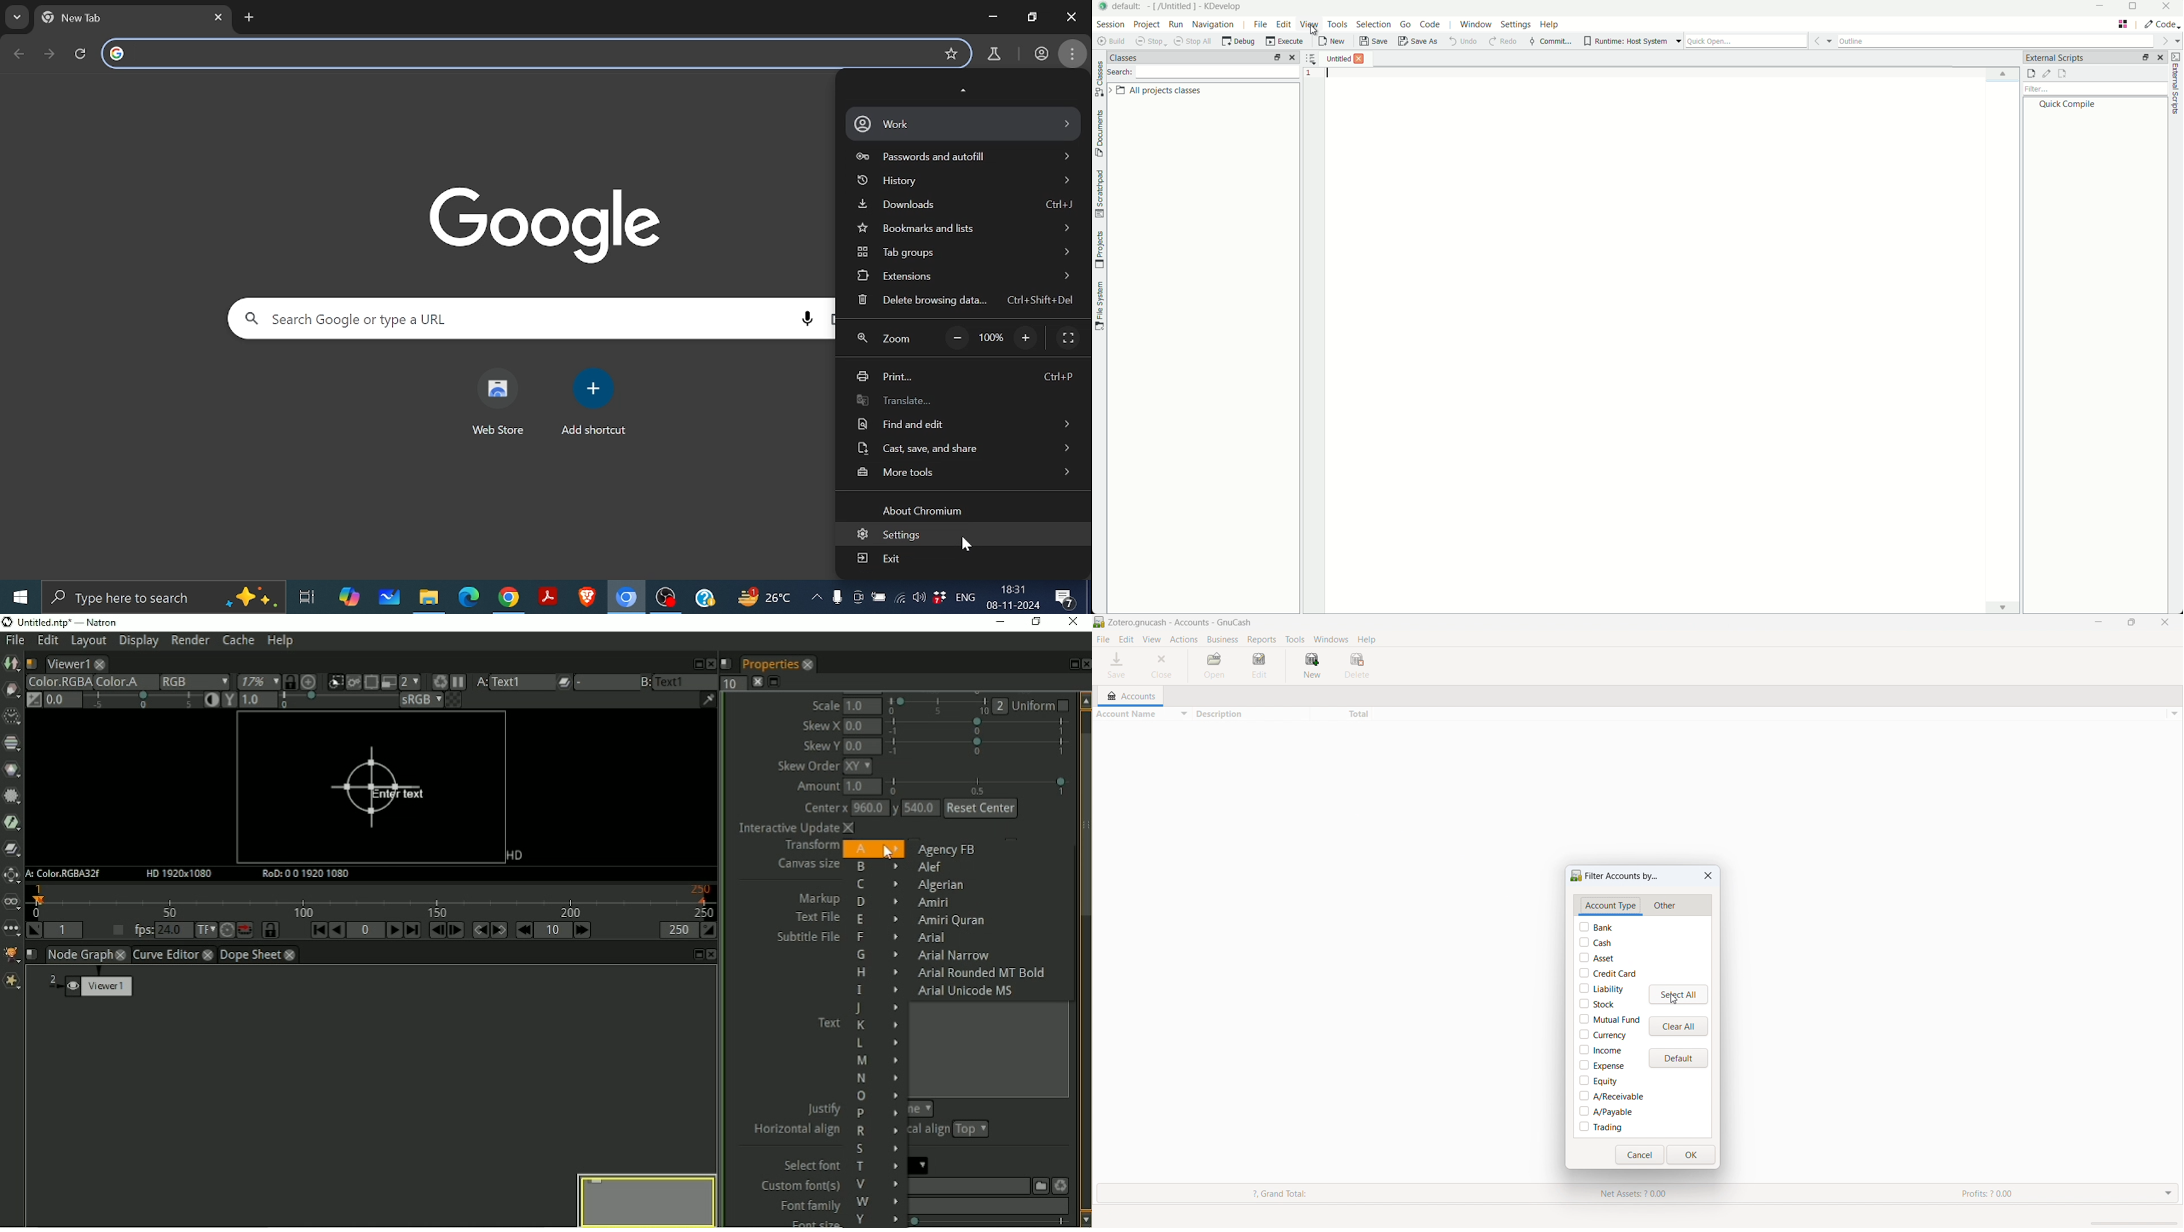  Describe the element at coordinates (1608, 973) in the screenshot. I see `credit card` at that location.